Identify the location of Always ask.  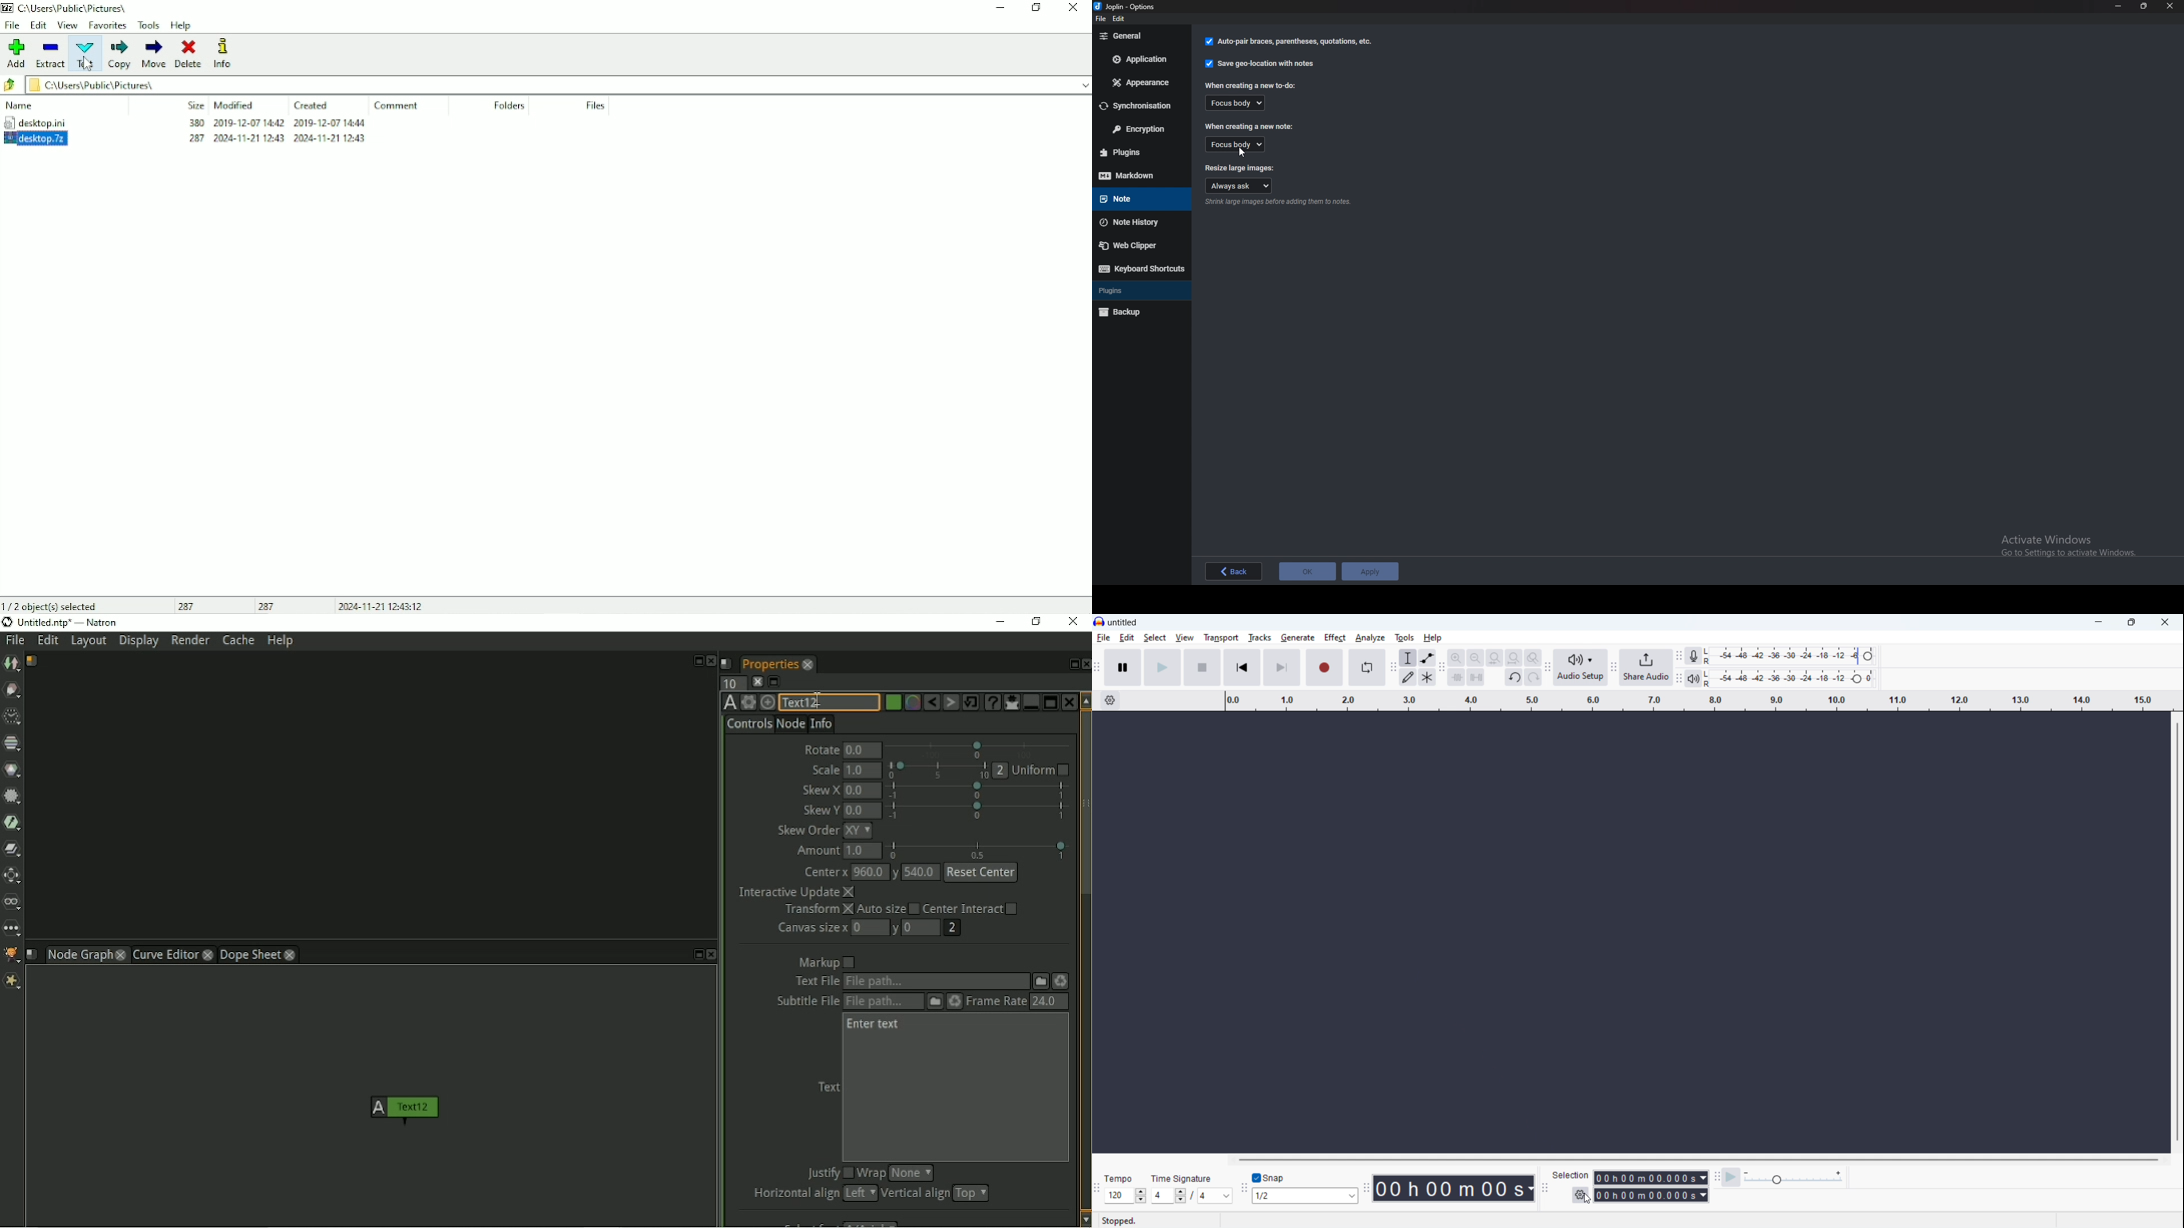
(1240, 185).